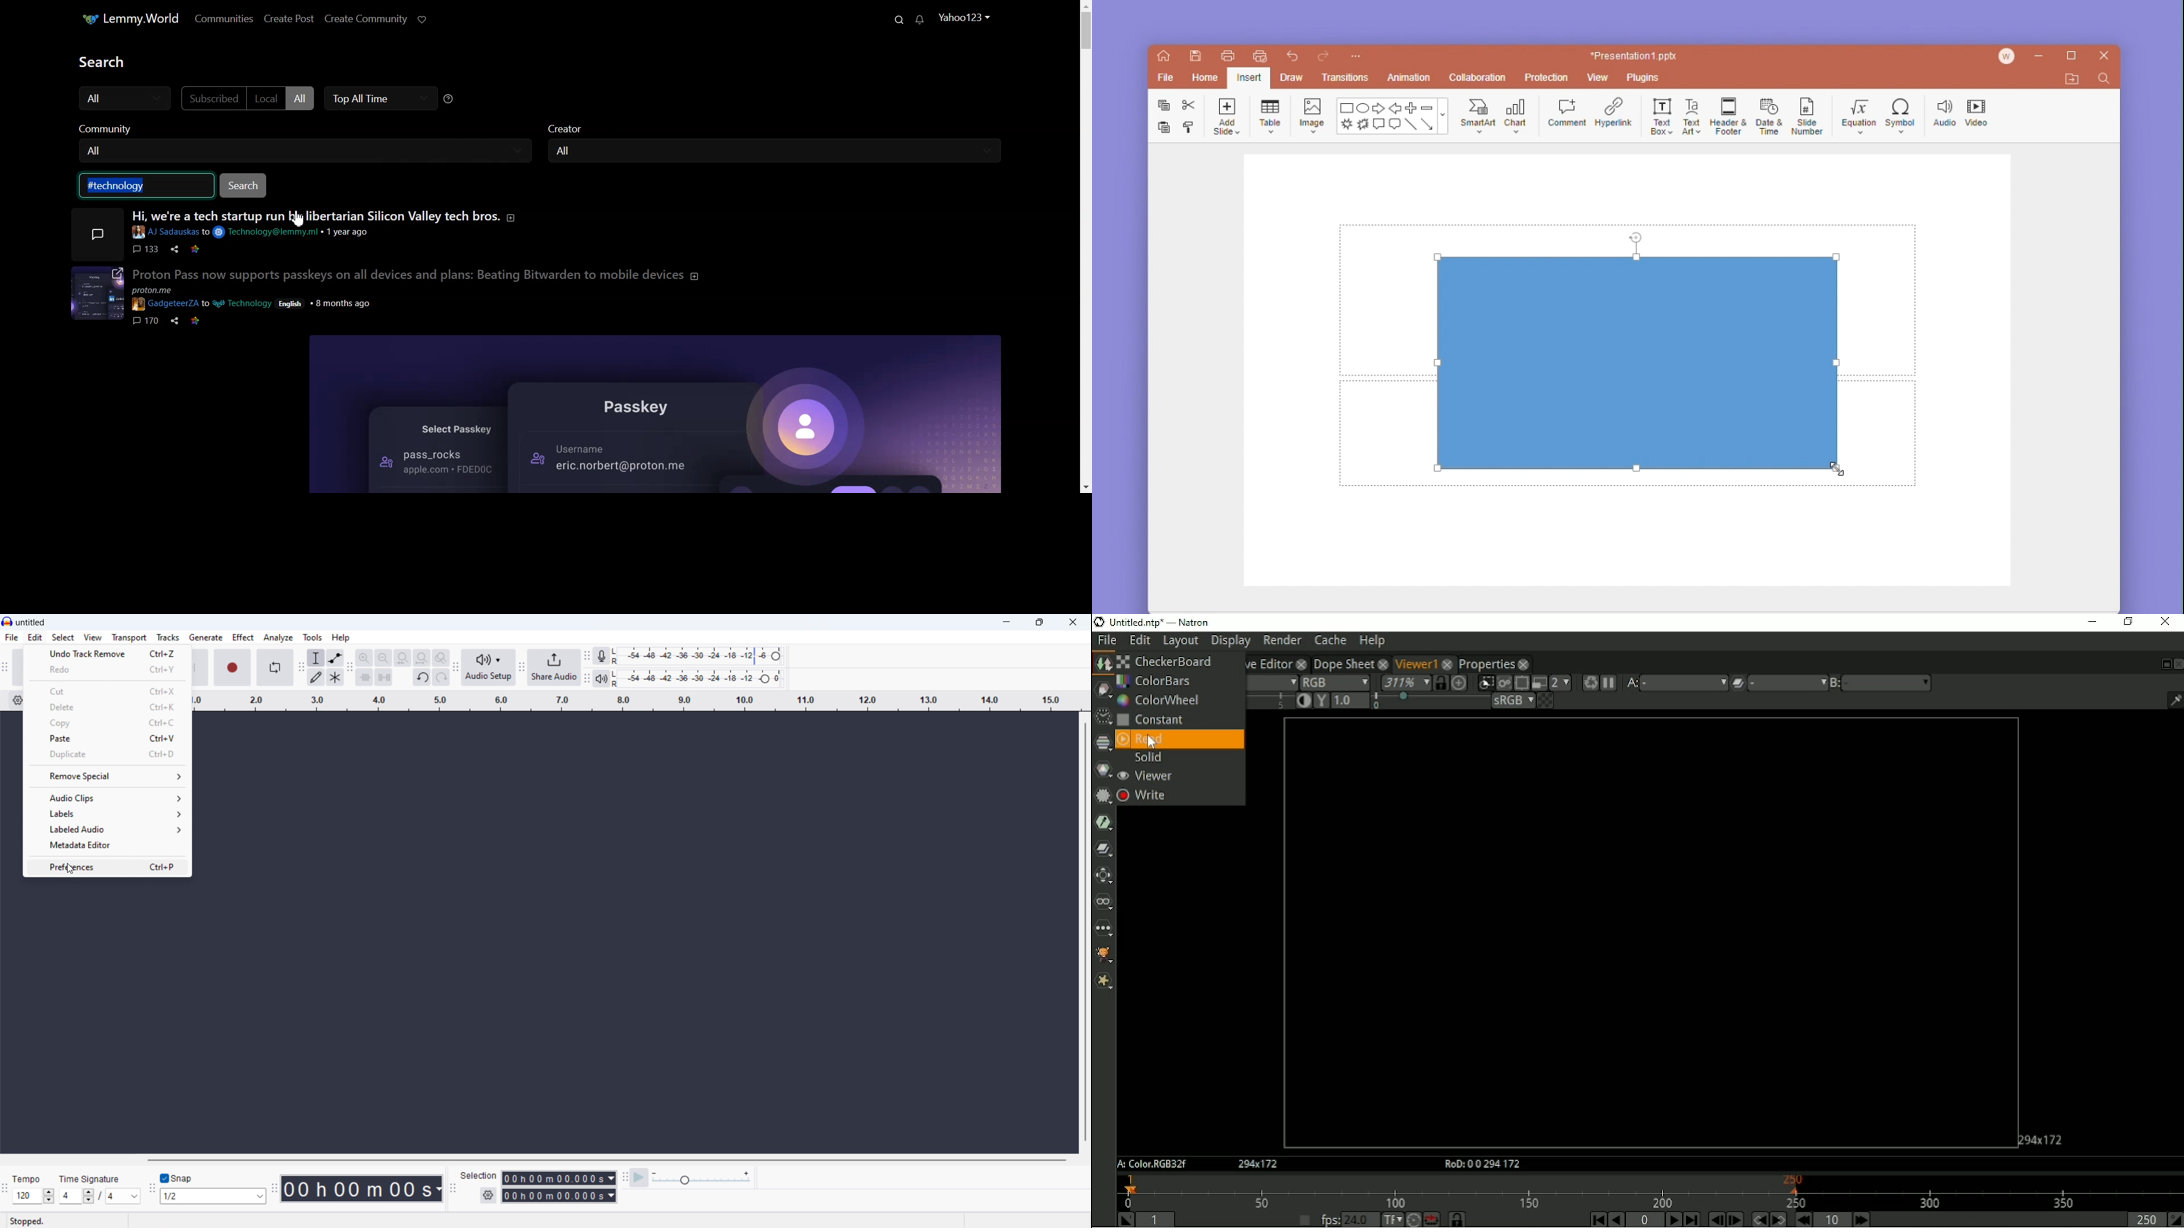  Describe the element at coordinates (98, 1196) in the screenshot. I see `set time signature` at that location.